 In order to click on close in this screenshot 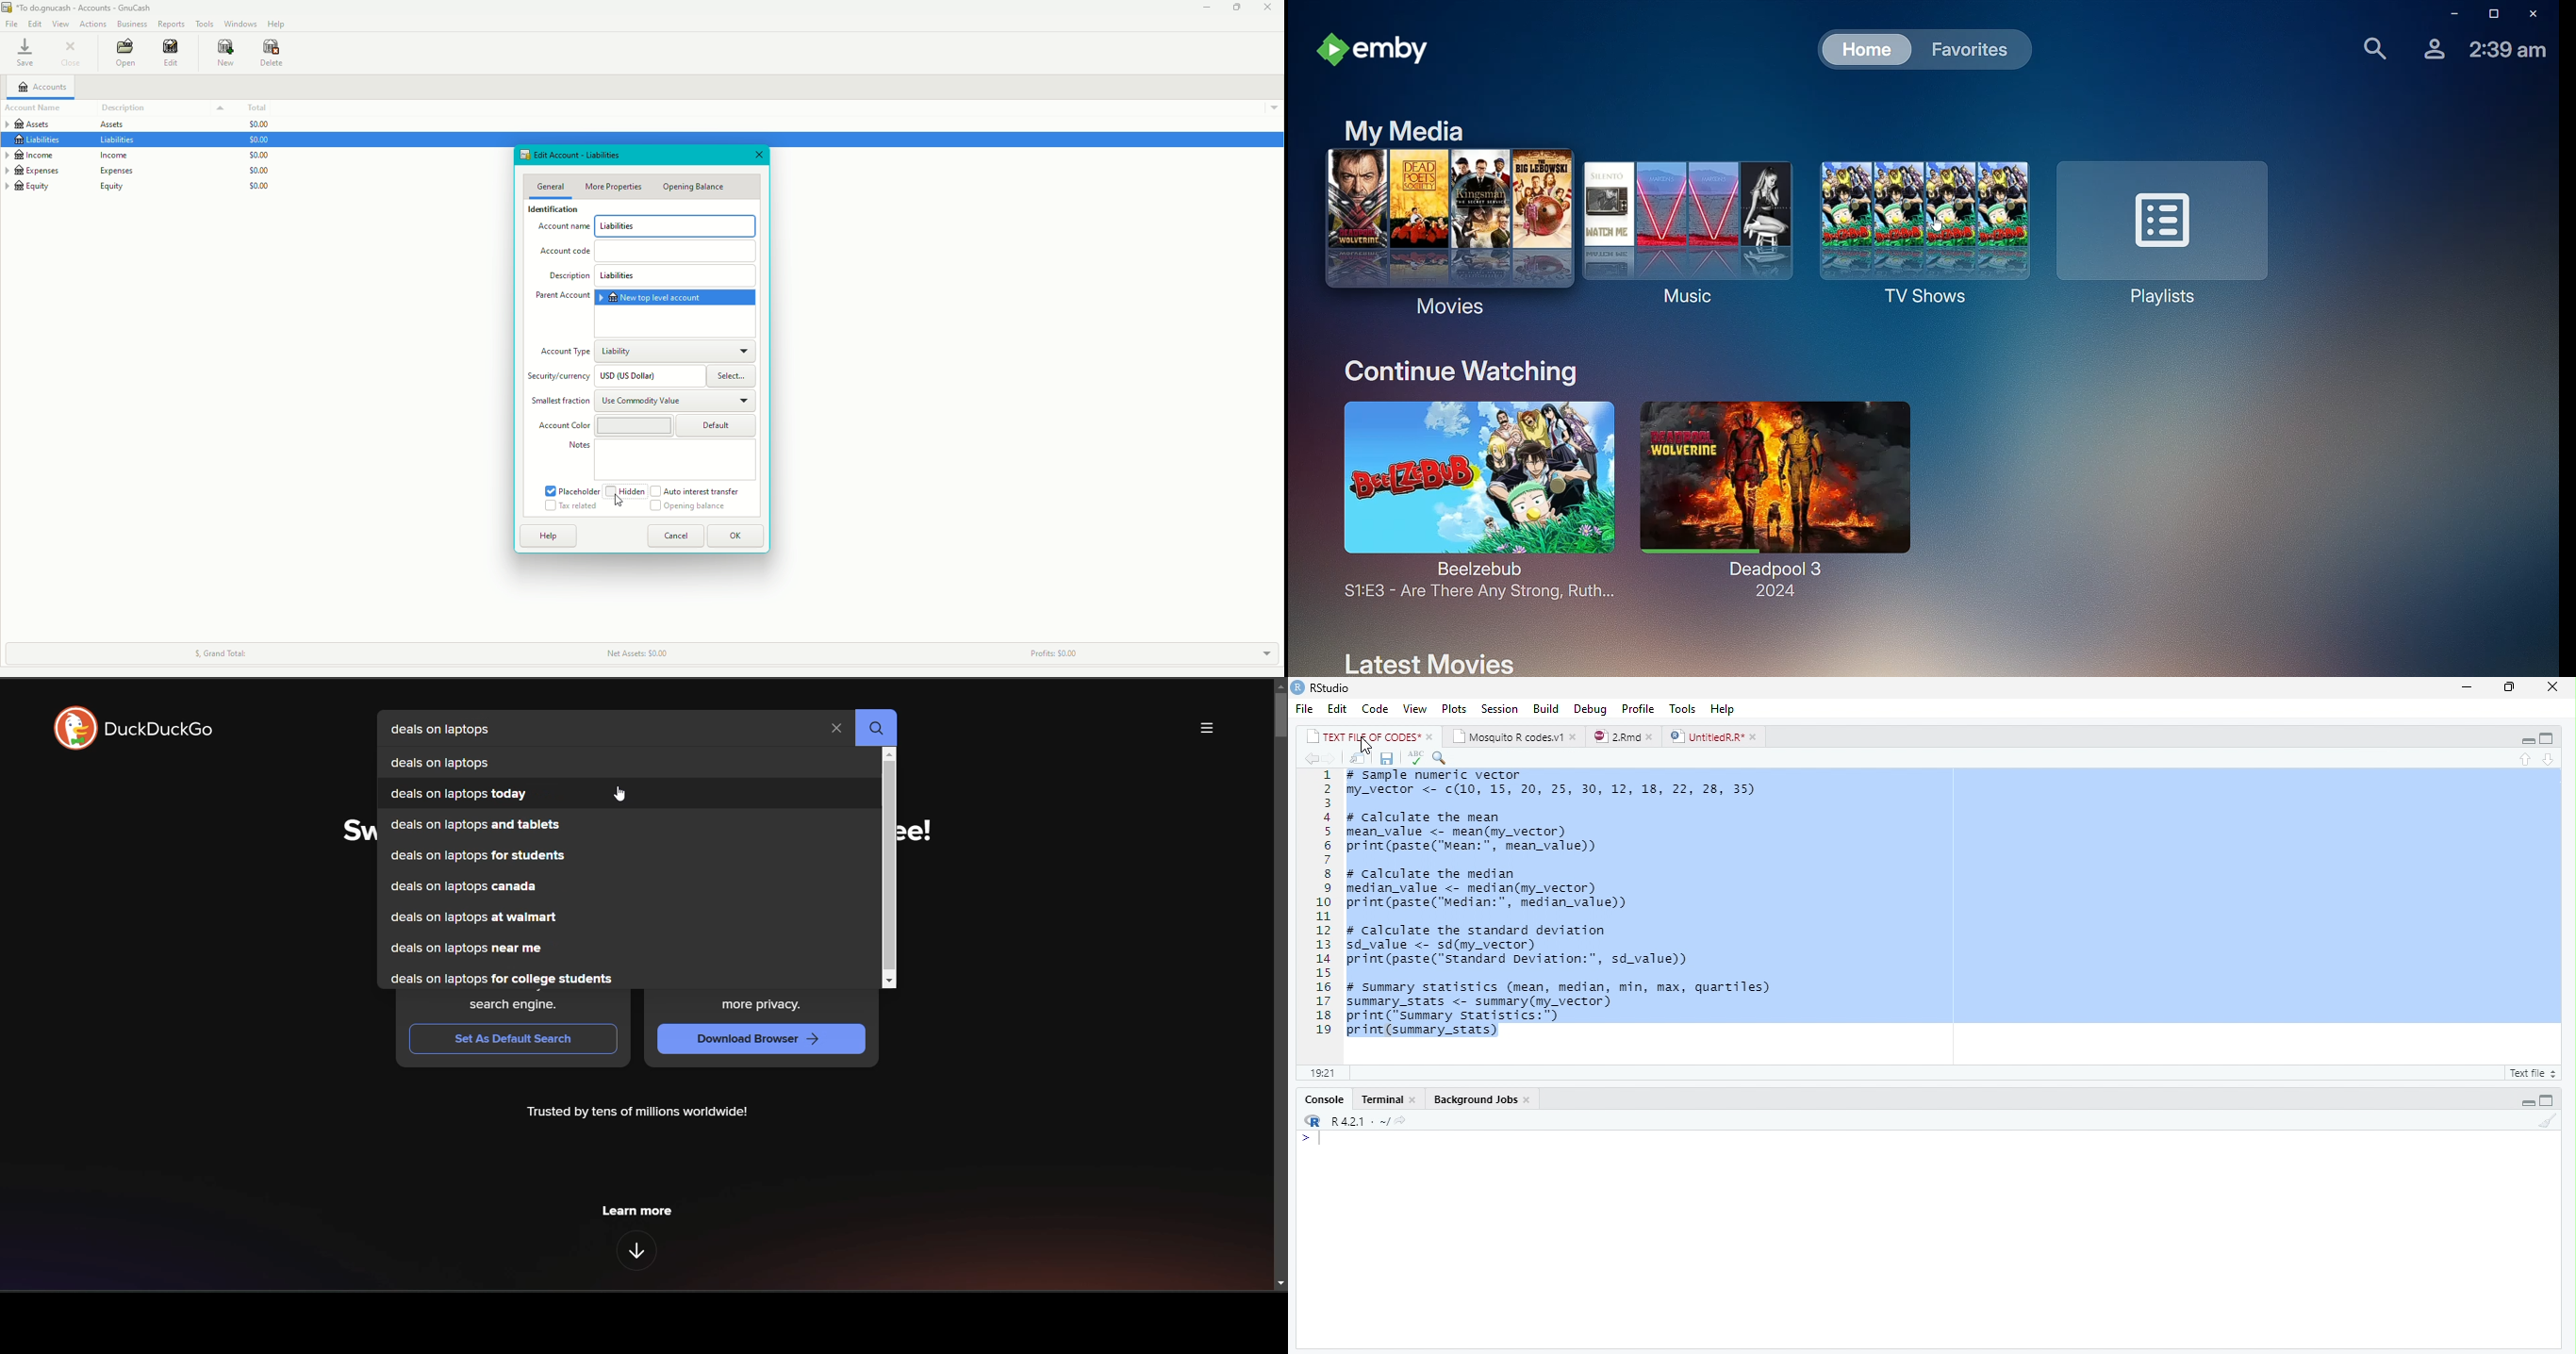, I will do `click(1756, 737)`.